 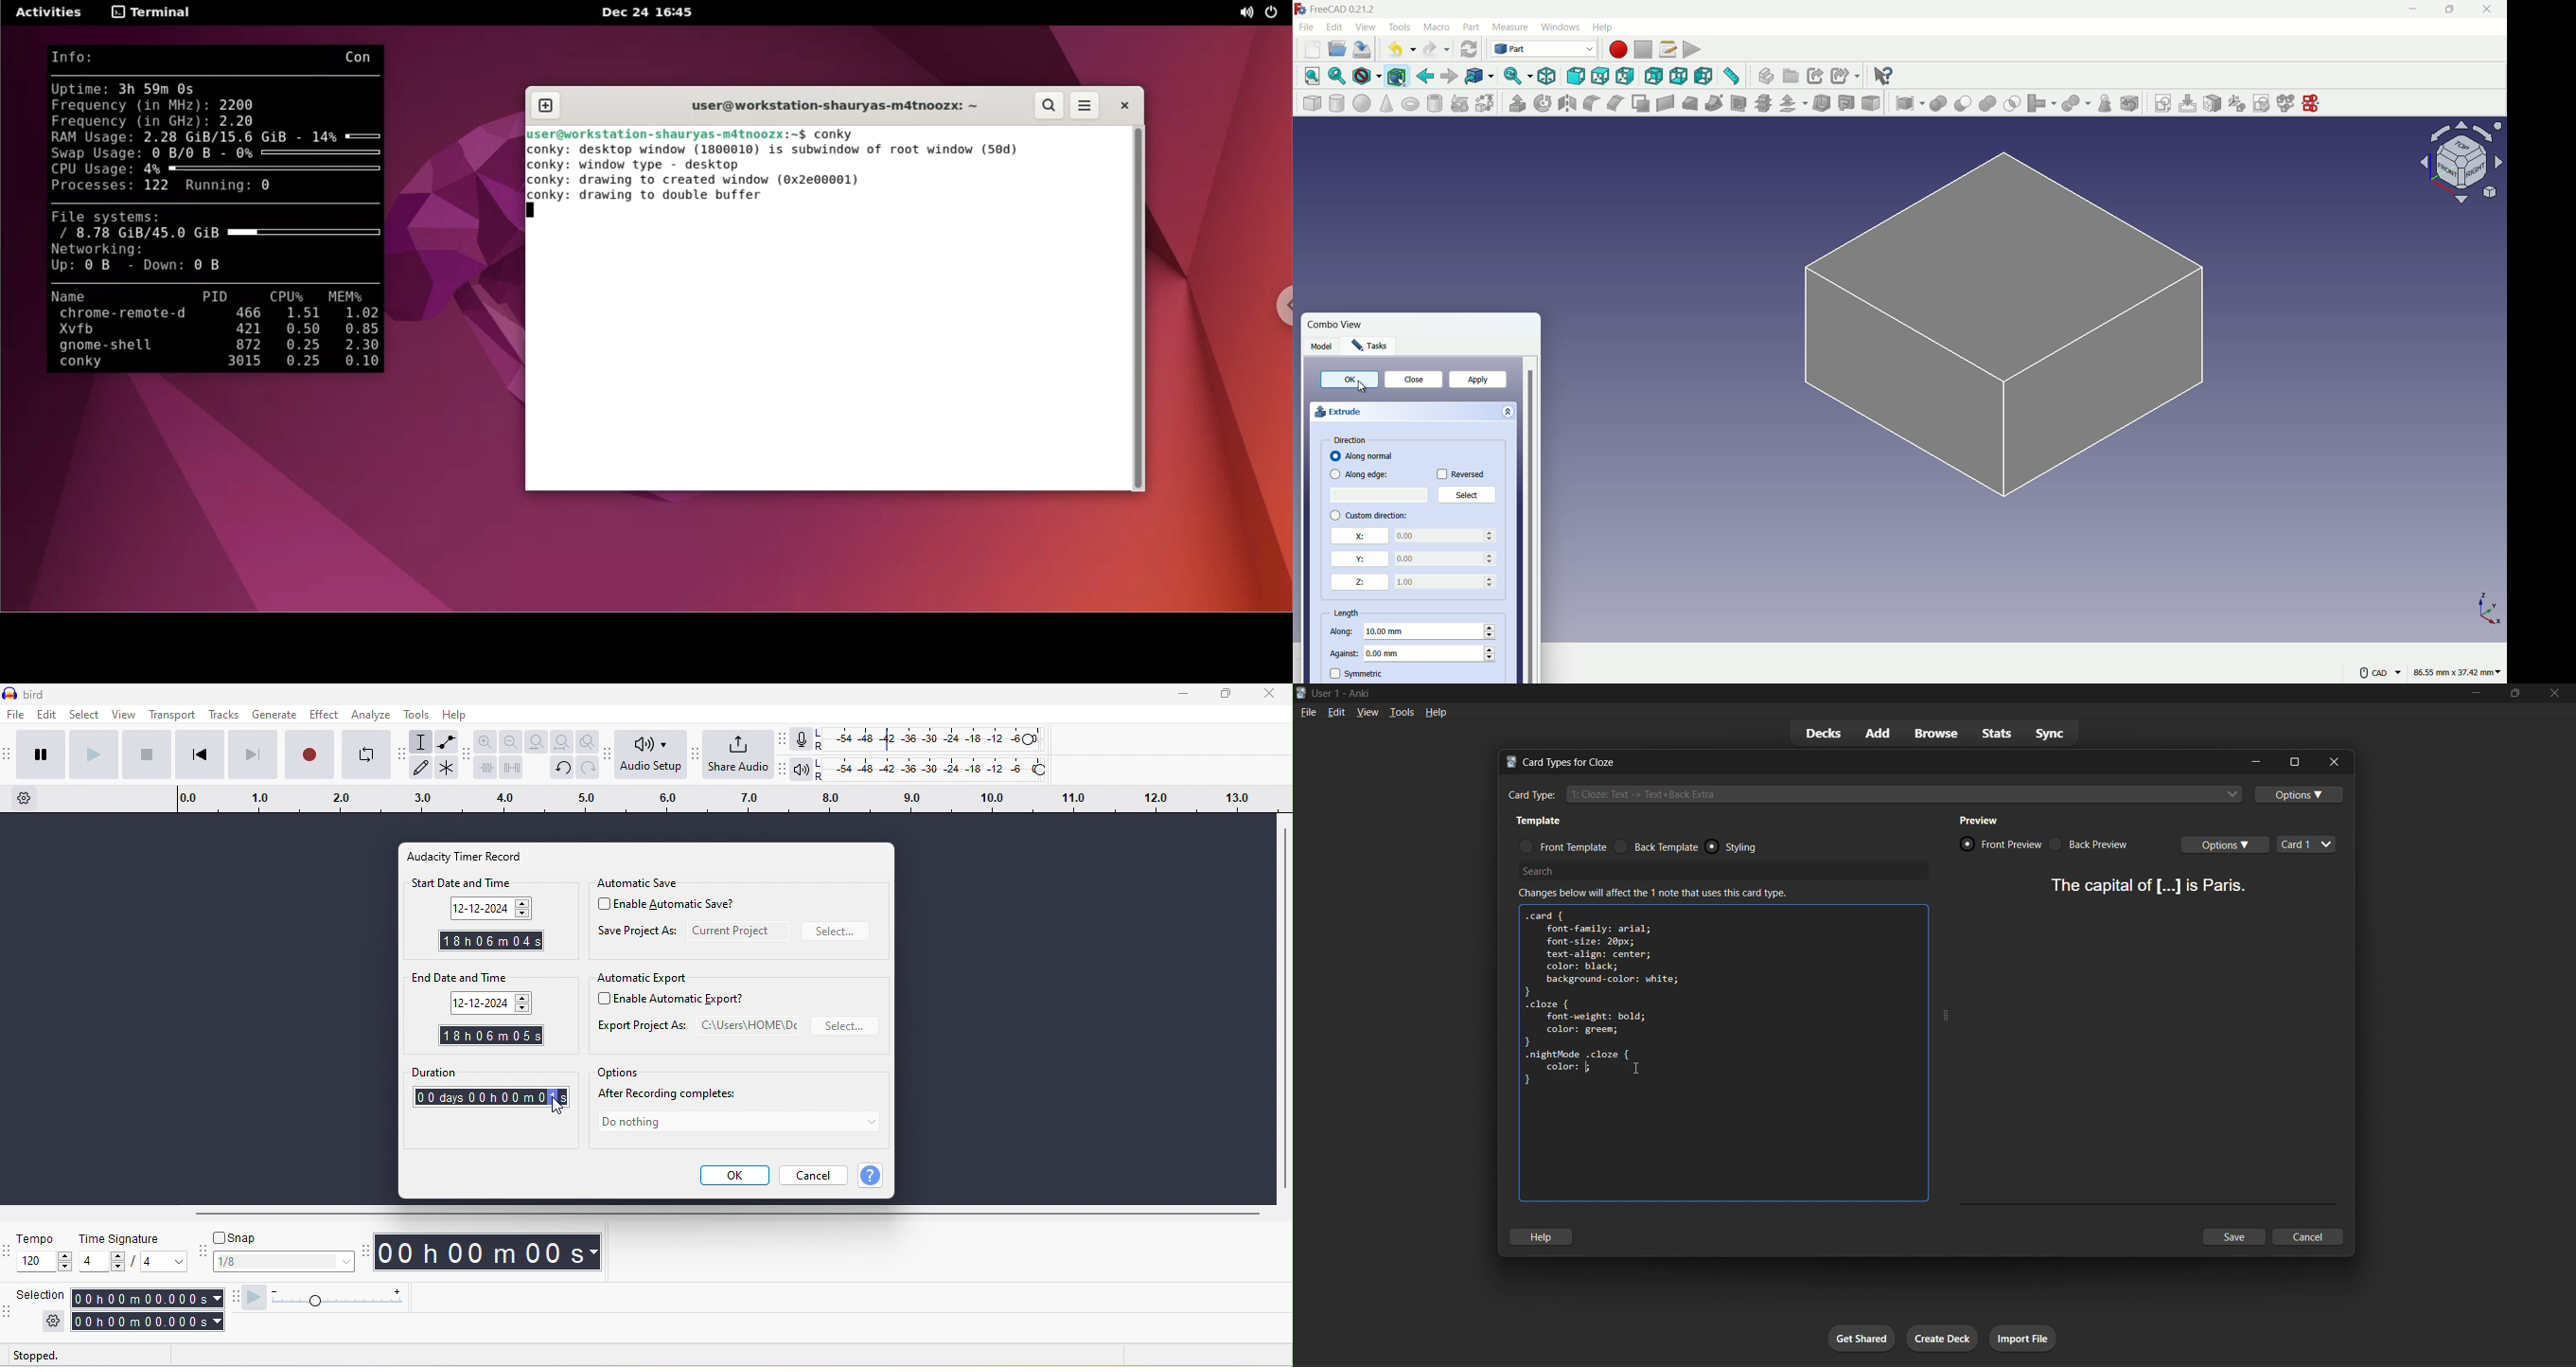 What do you see at coordinates (1668, 49) in the screenshot?
I see `macro settings` at bounding box center [1668, 49].